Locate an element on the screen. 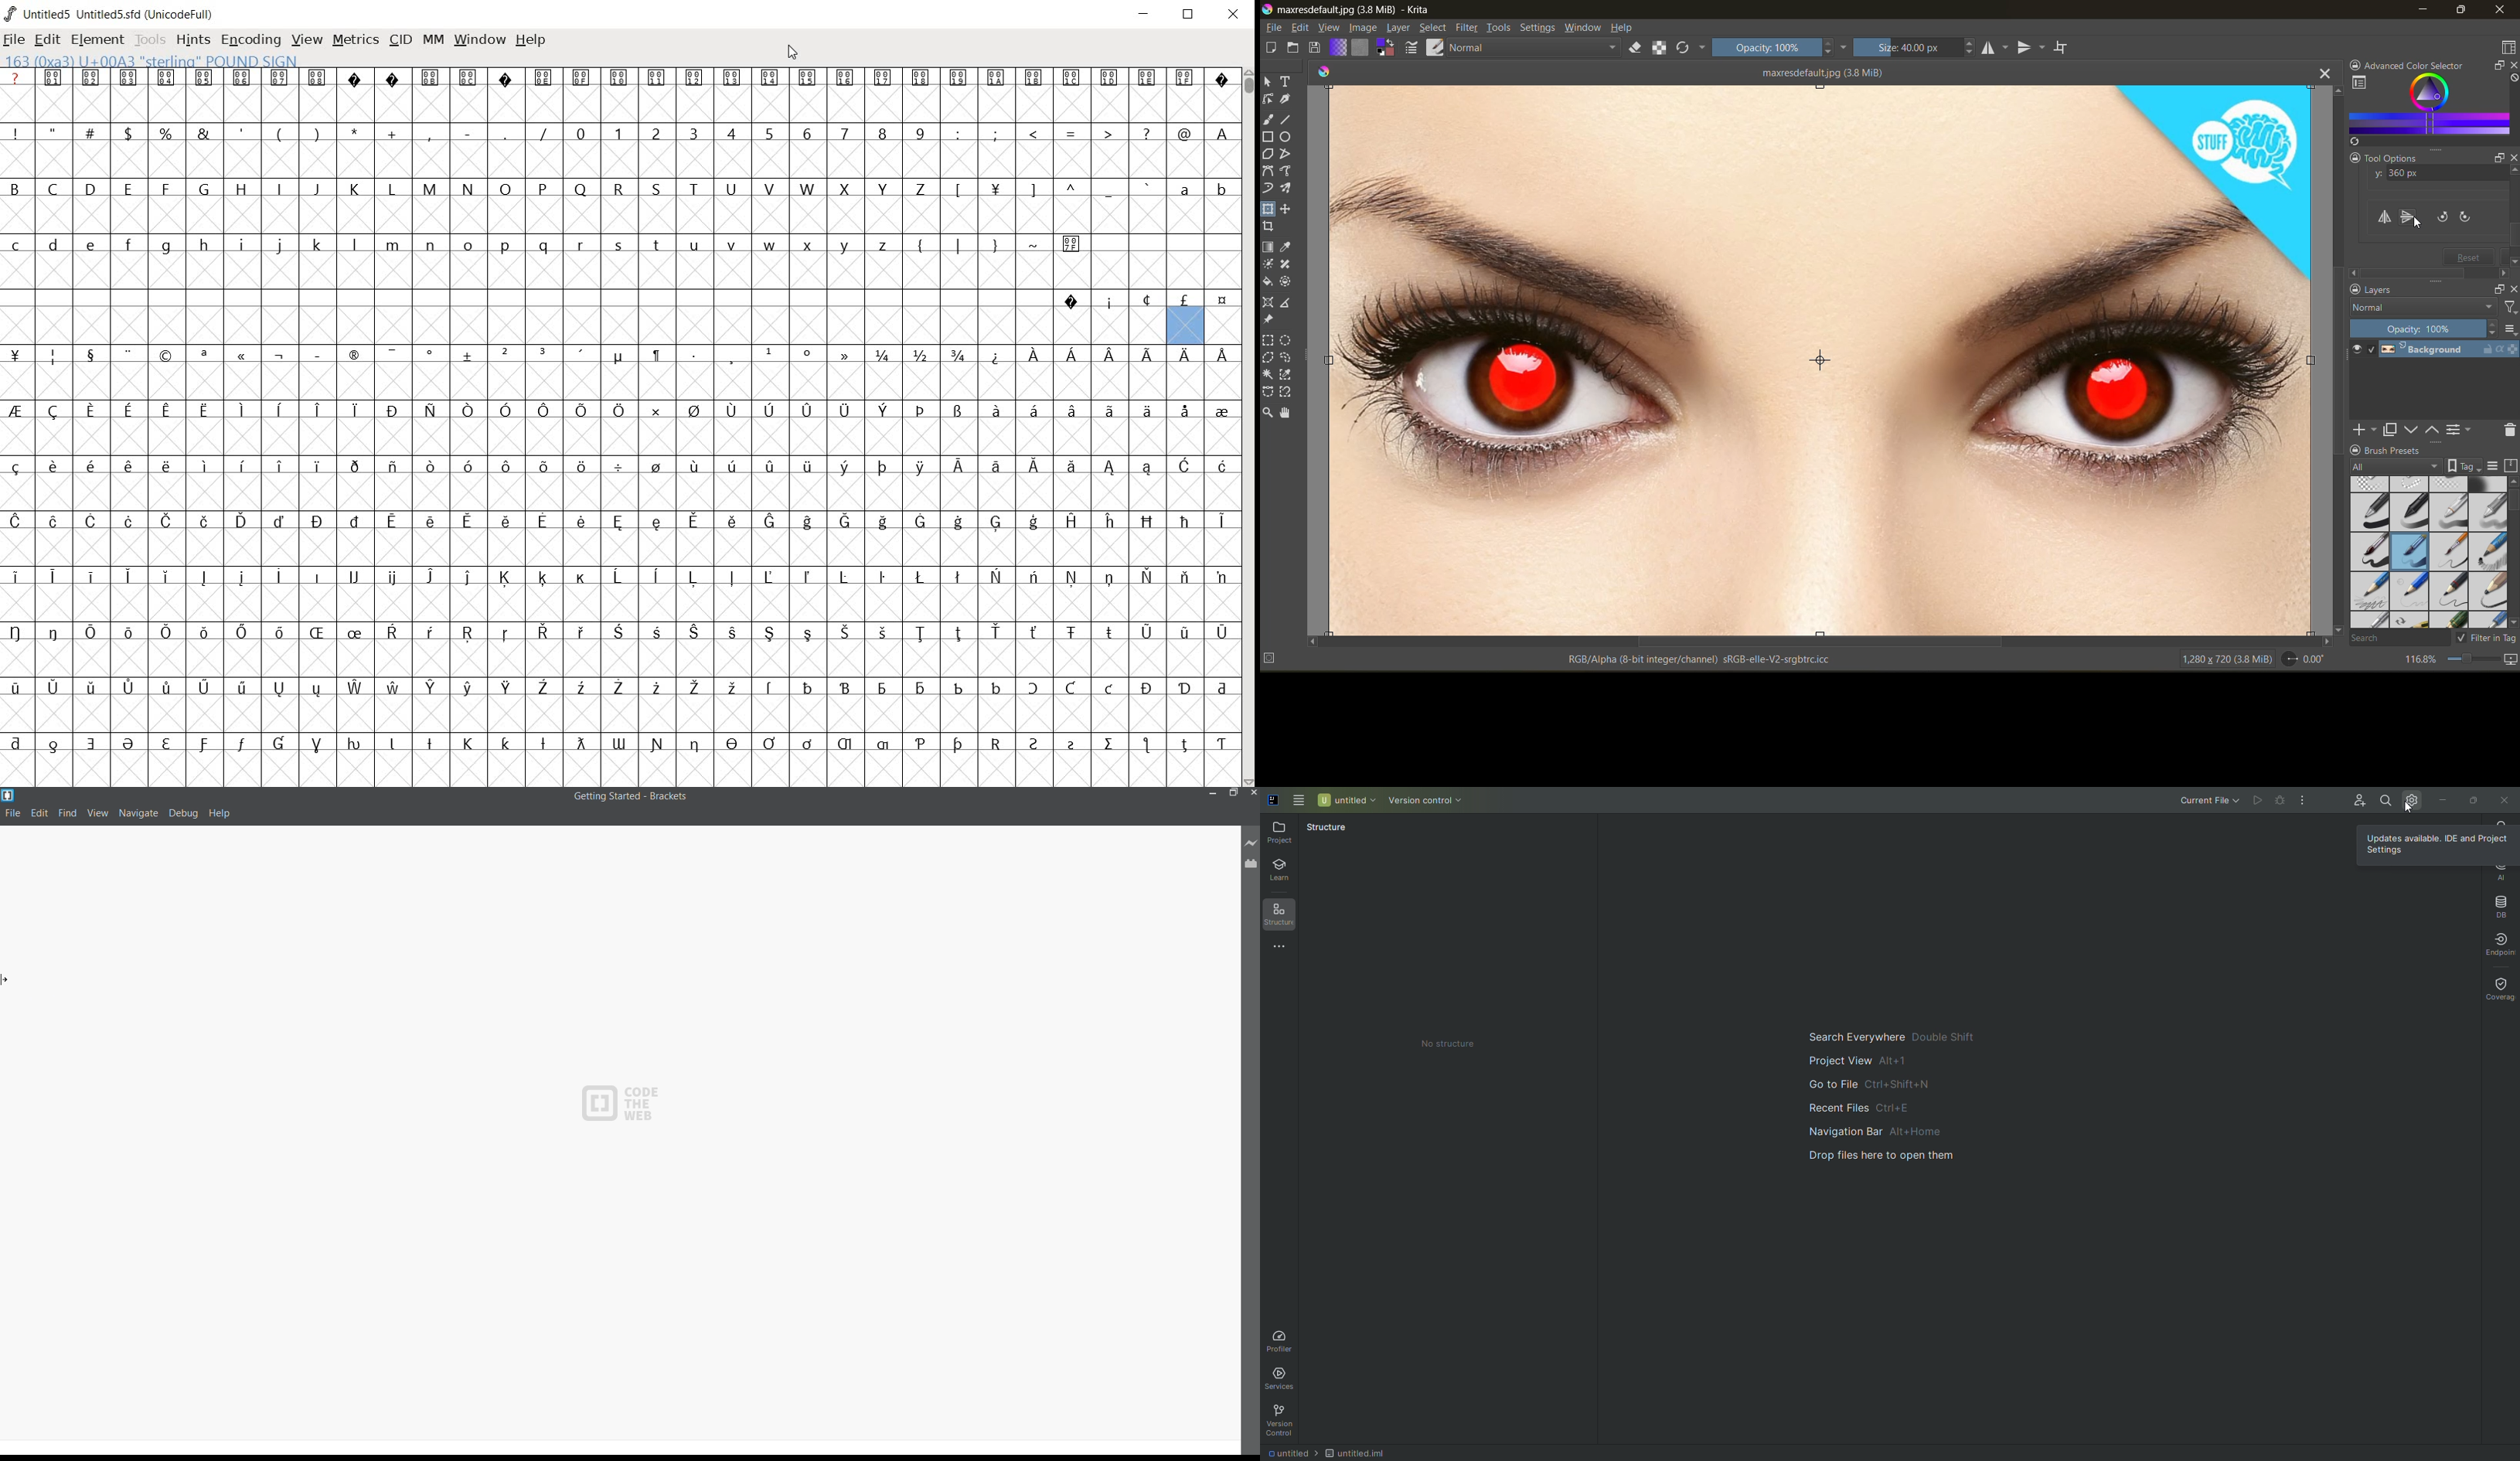  Symbol is located at coordinates (958, 412).